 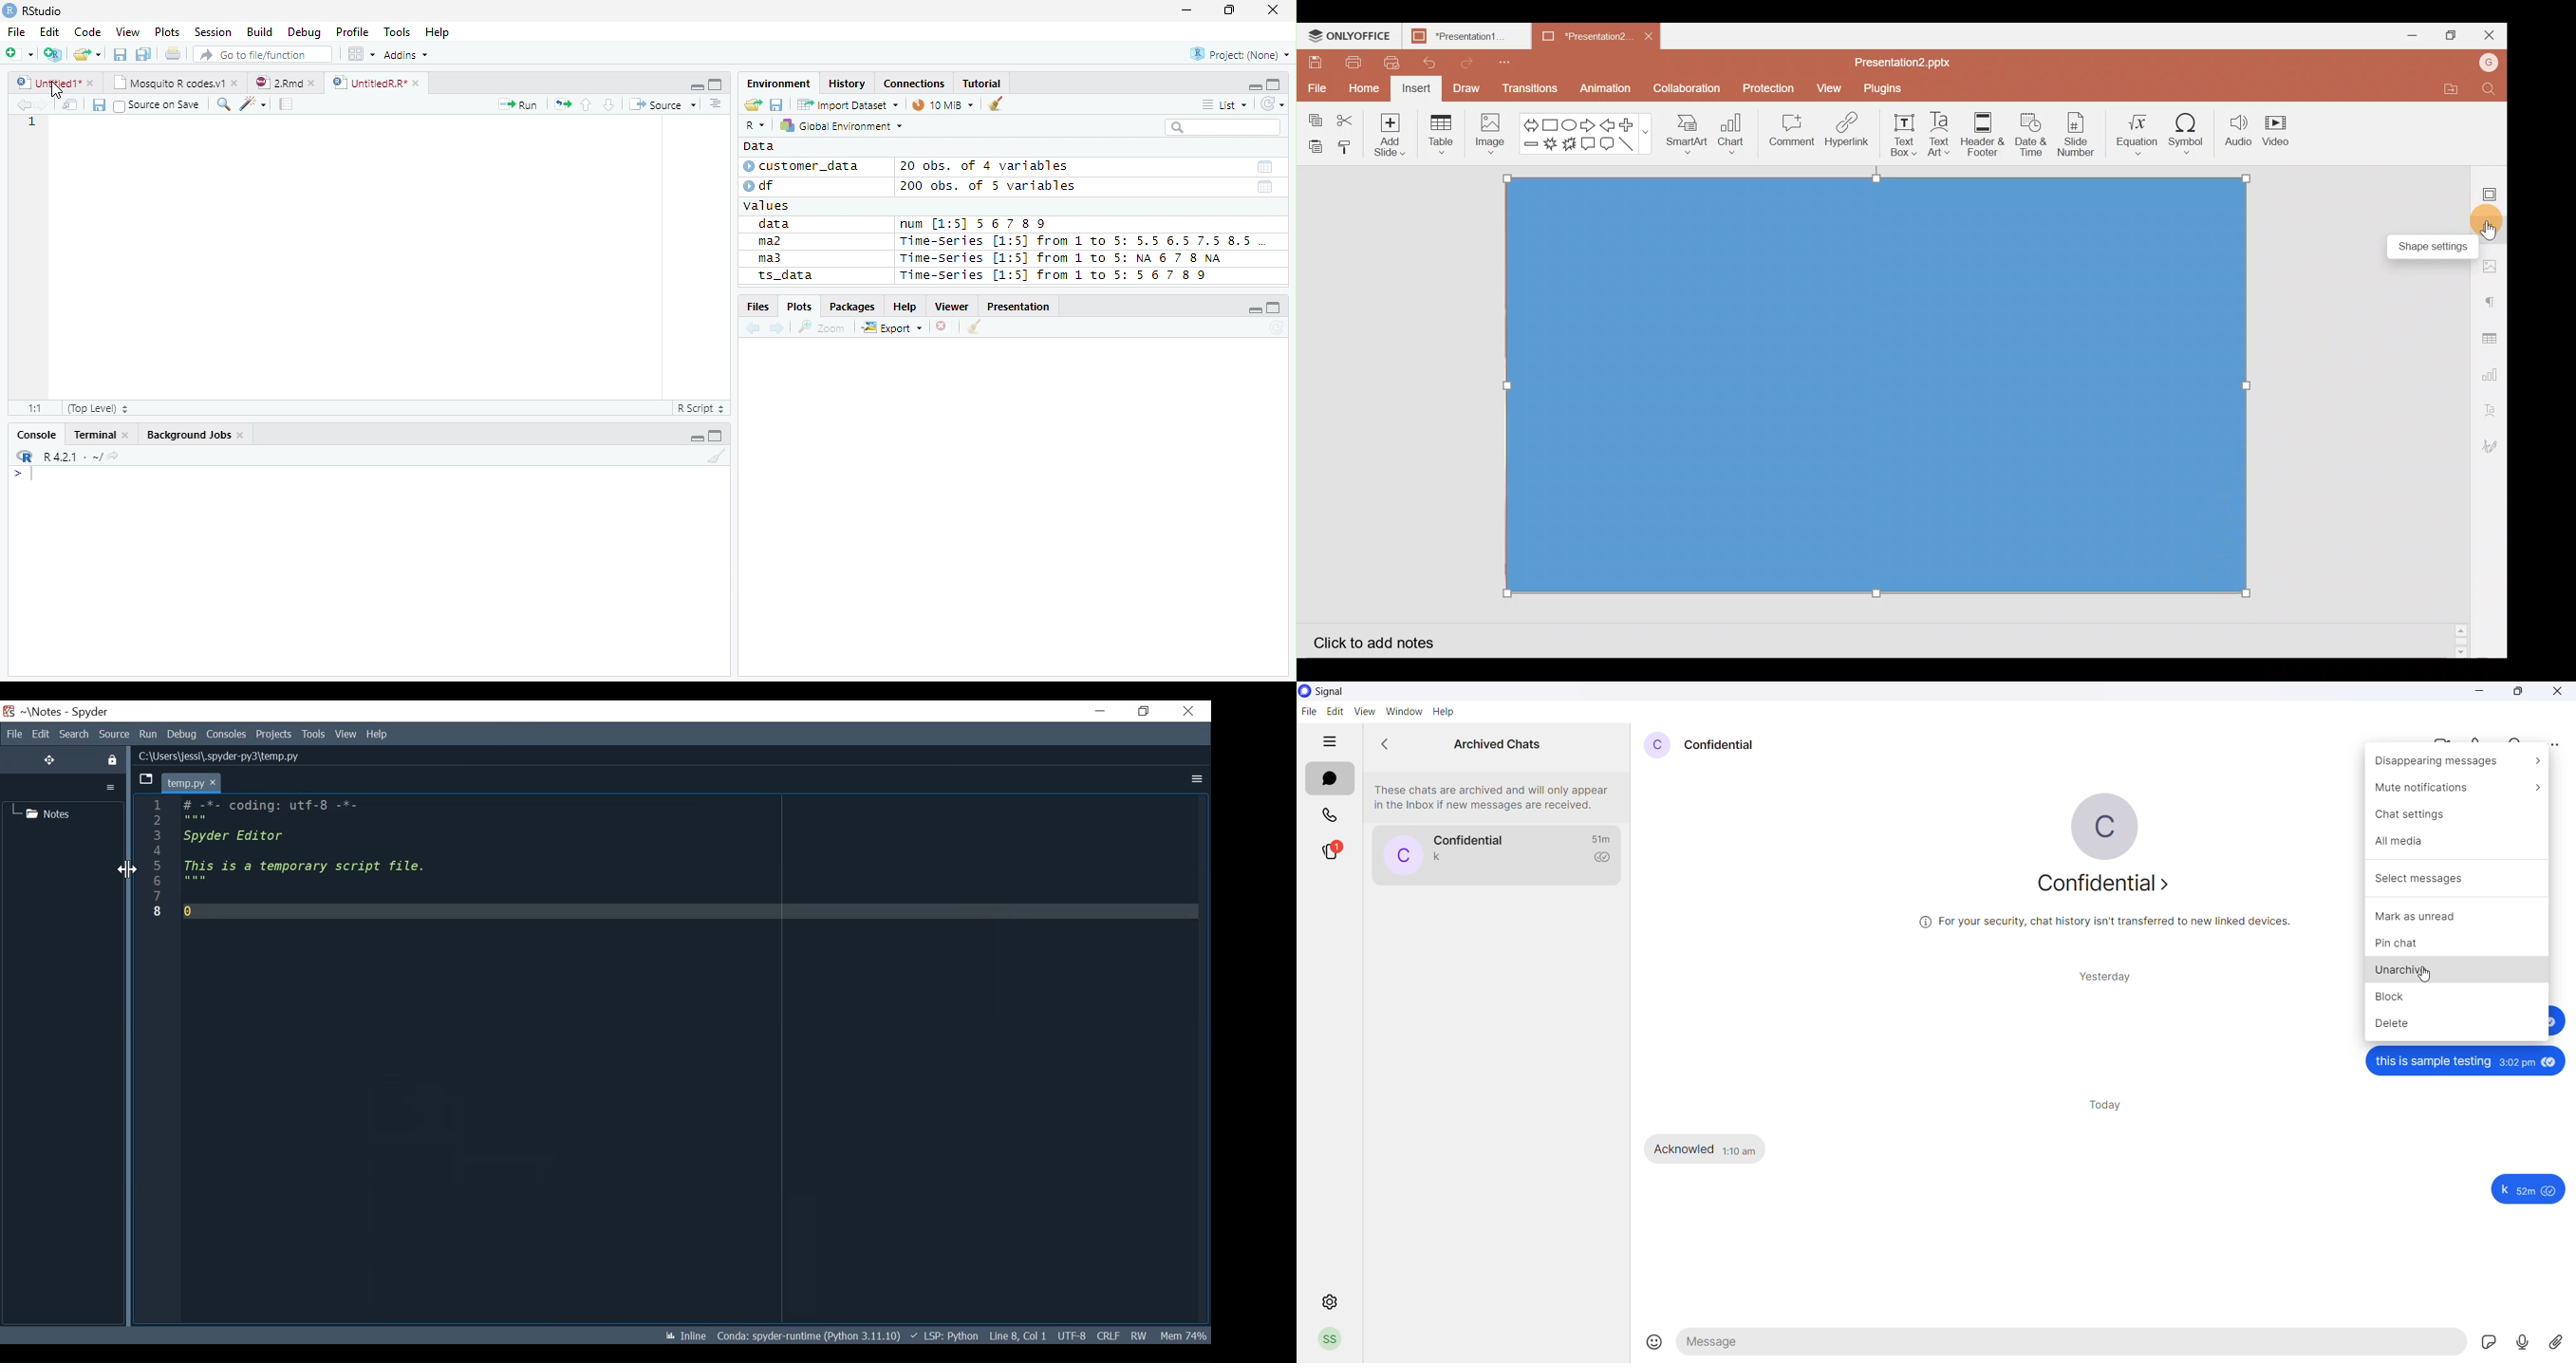 I want to click on Background jobs, so click(x=196, y=437).